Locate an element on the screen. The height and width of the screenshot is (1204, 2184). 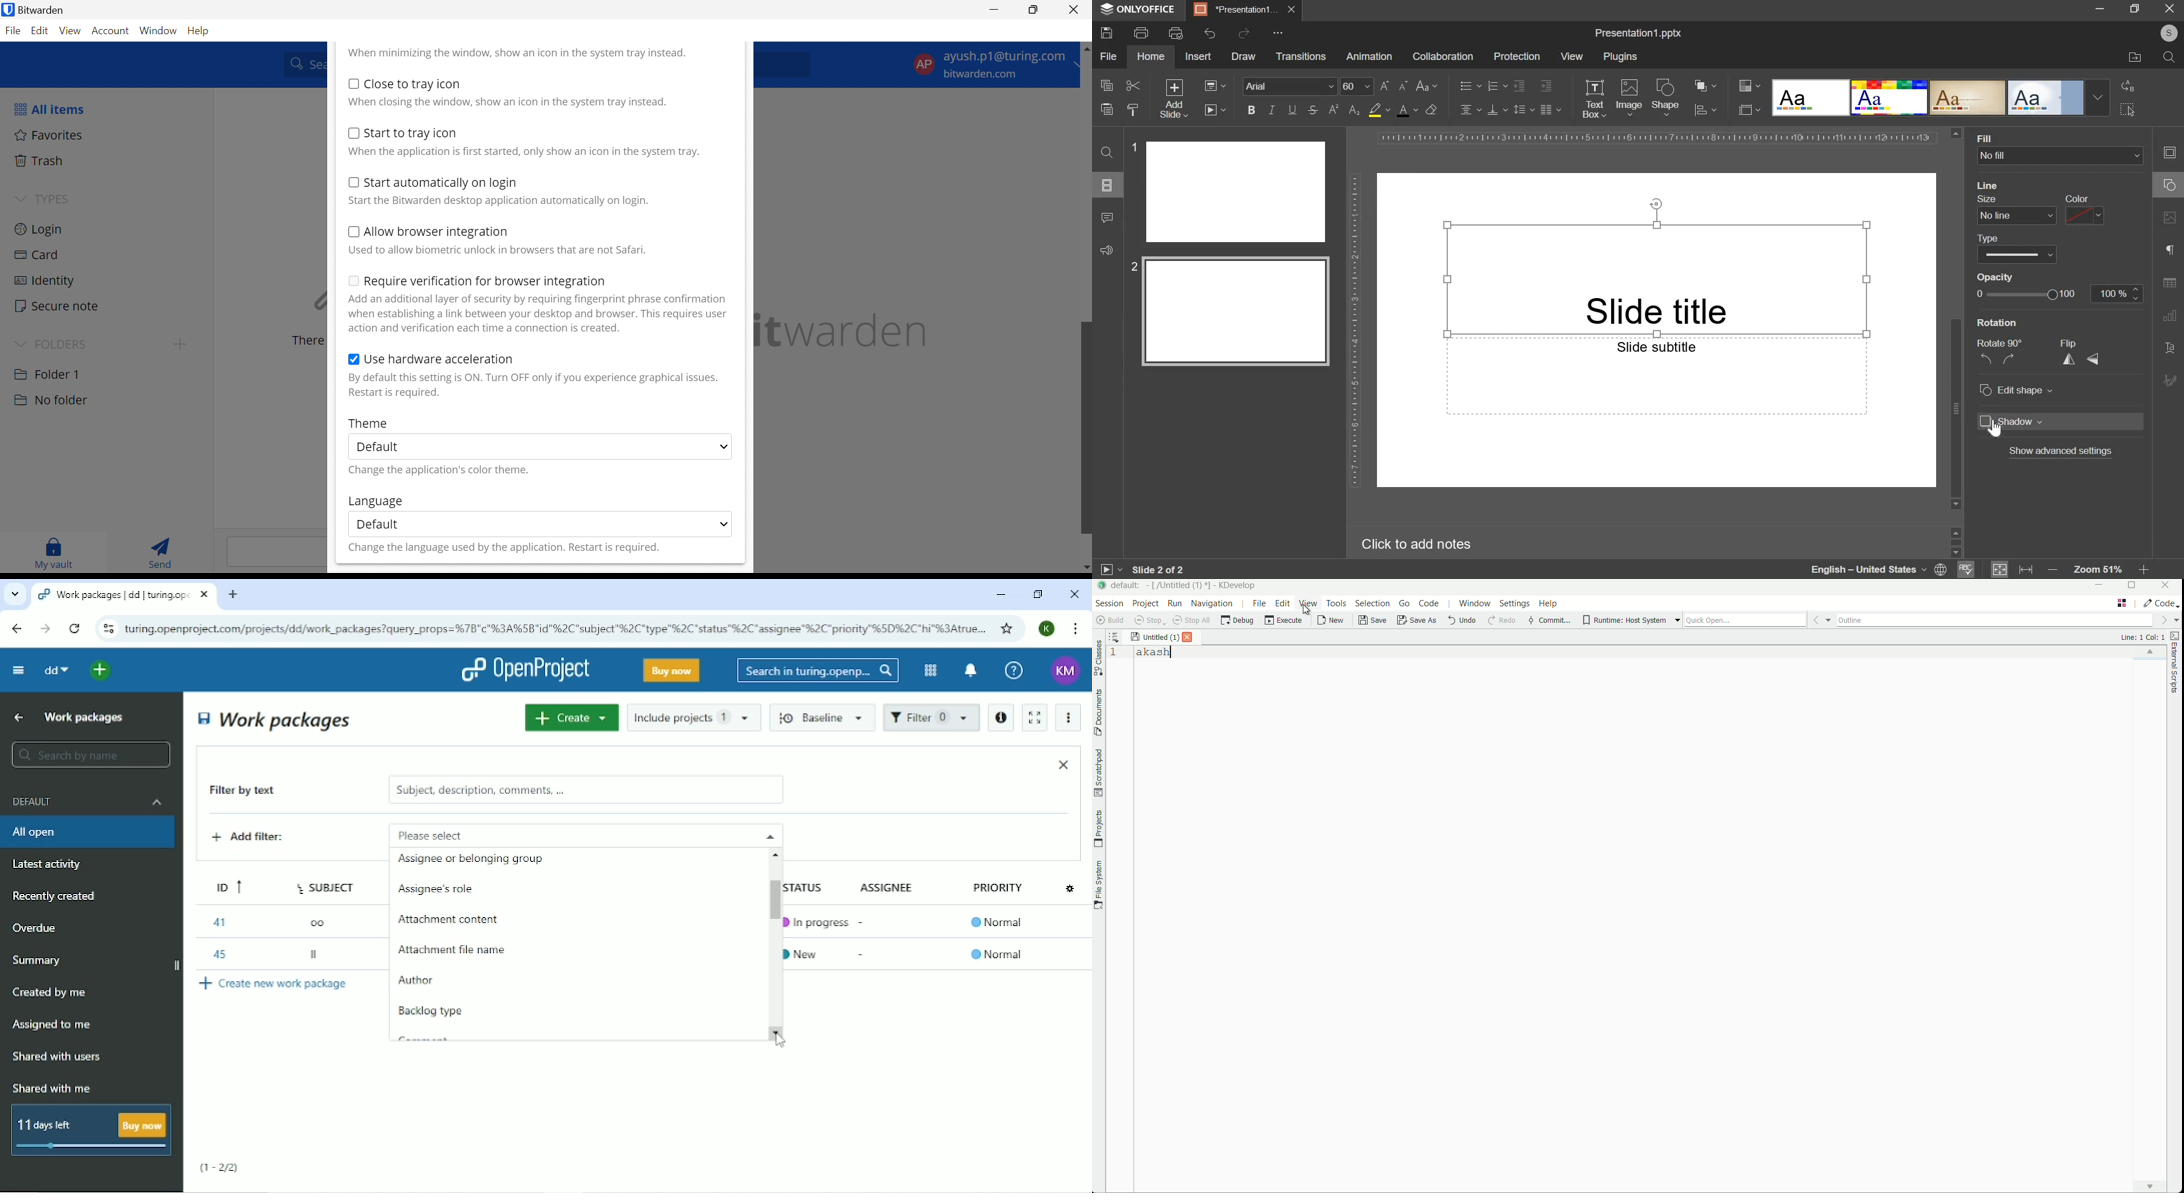
underline is located at coordinates (1292, 109).